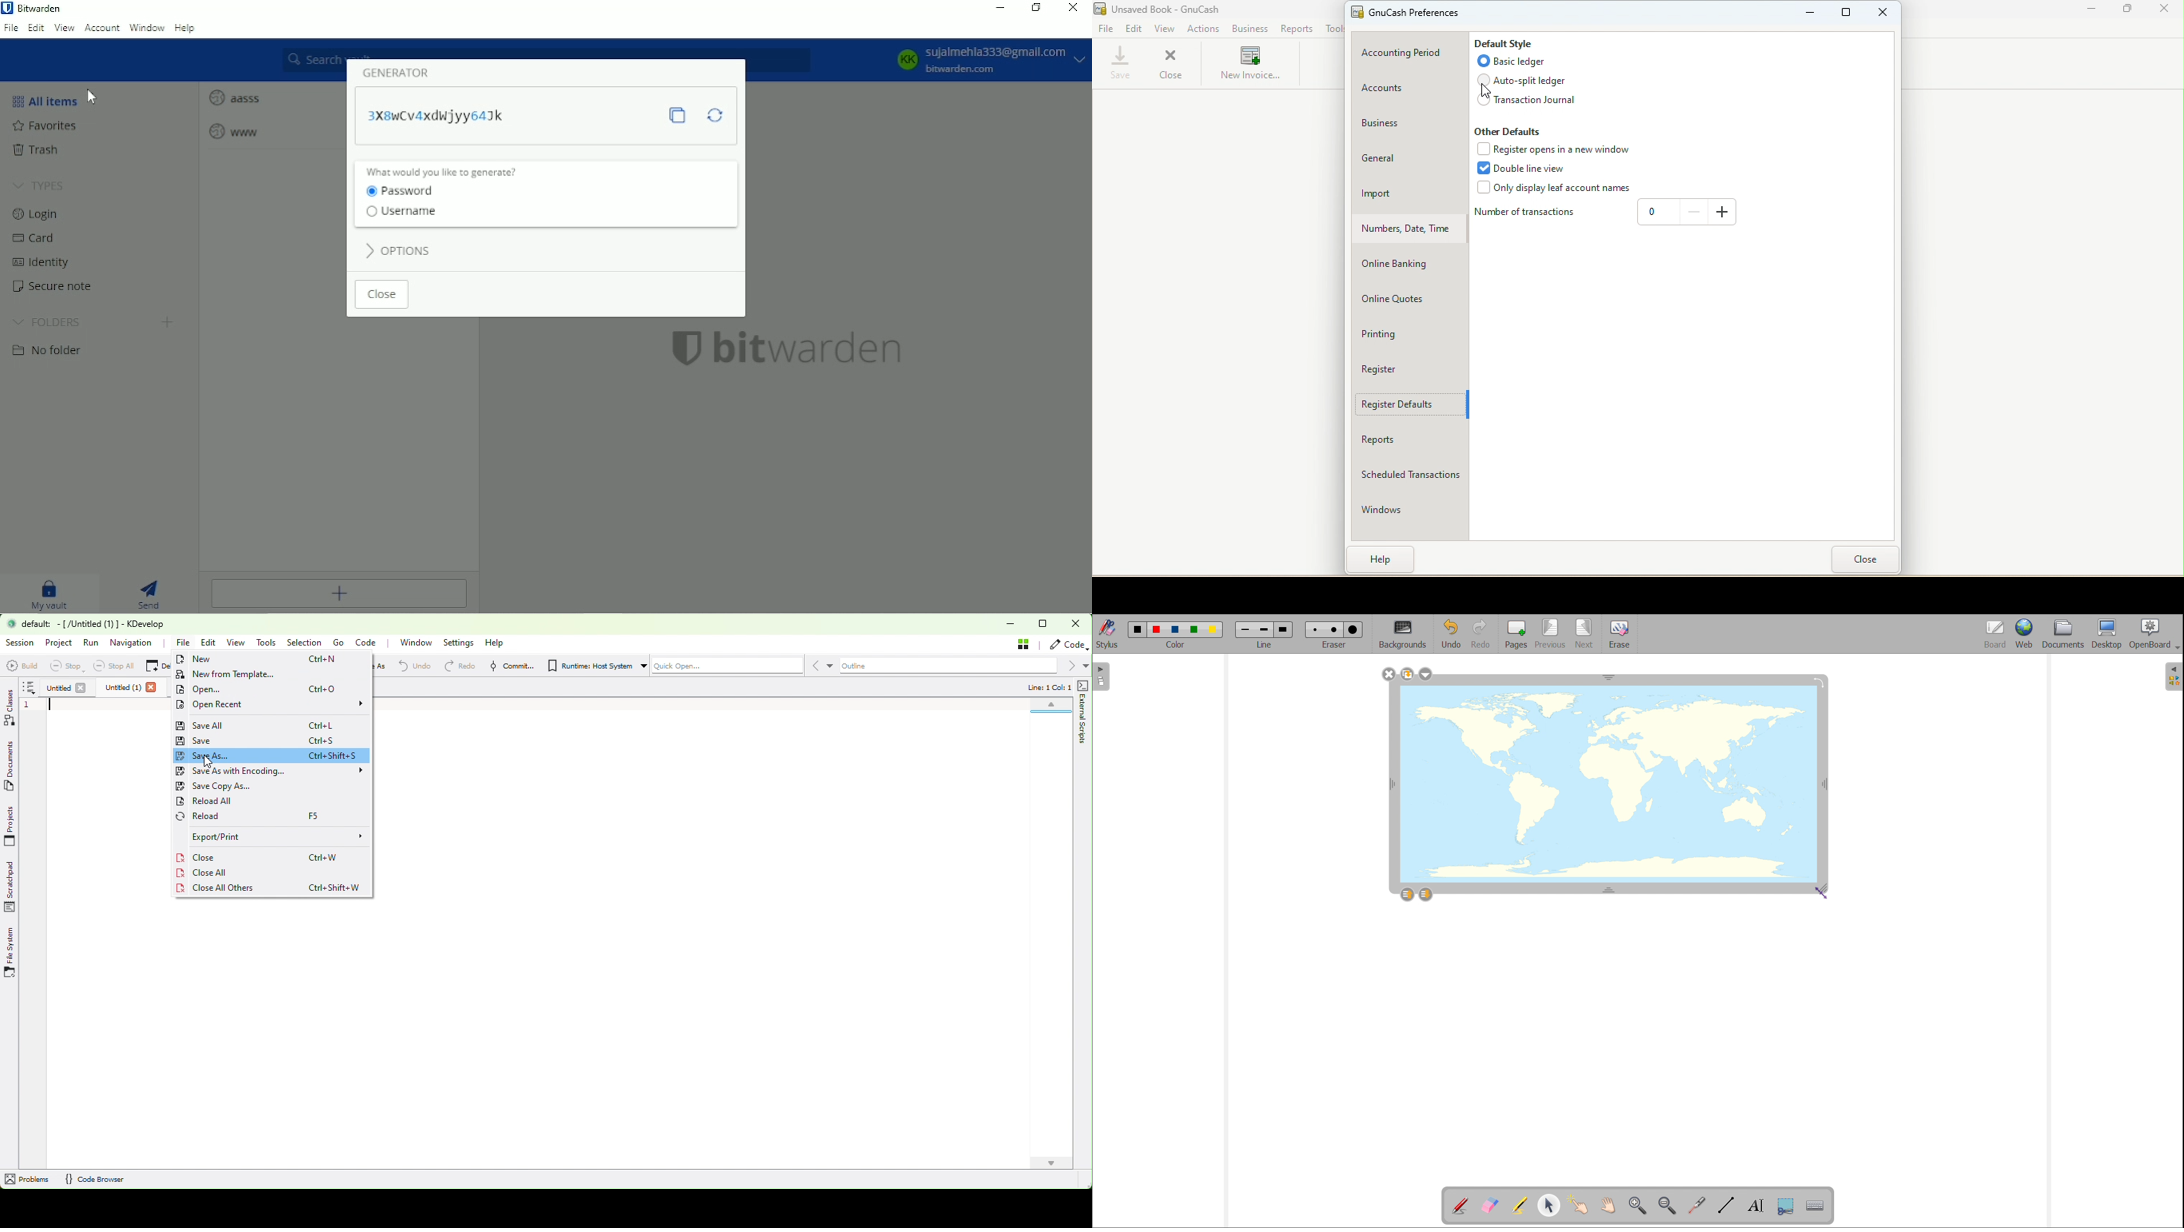 Image resolution: width=2184 pixels, height=1232 pixels. Describe the element at coordinates (1107, 634) in the screenshot. I see `toggle stylus` at that location.